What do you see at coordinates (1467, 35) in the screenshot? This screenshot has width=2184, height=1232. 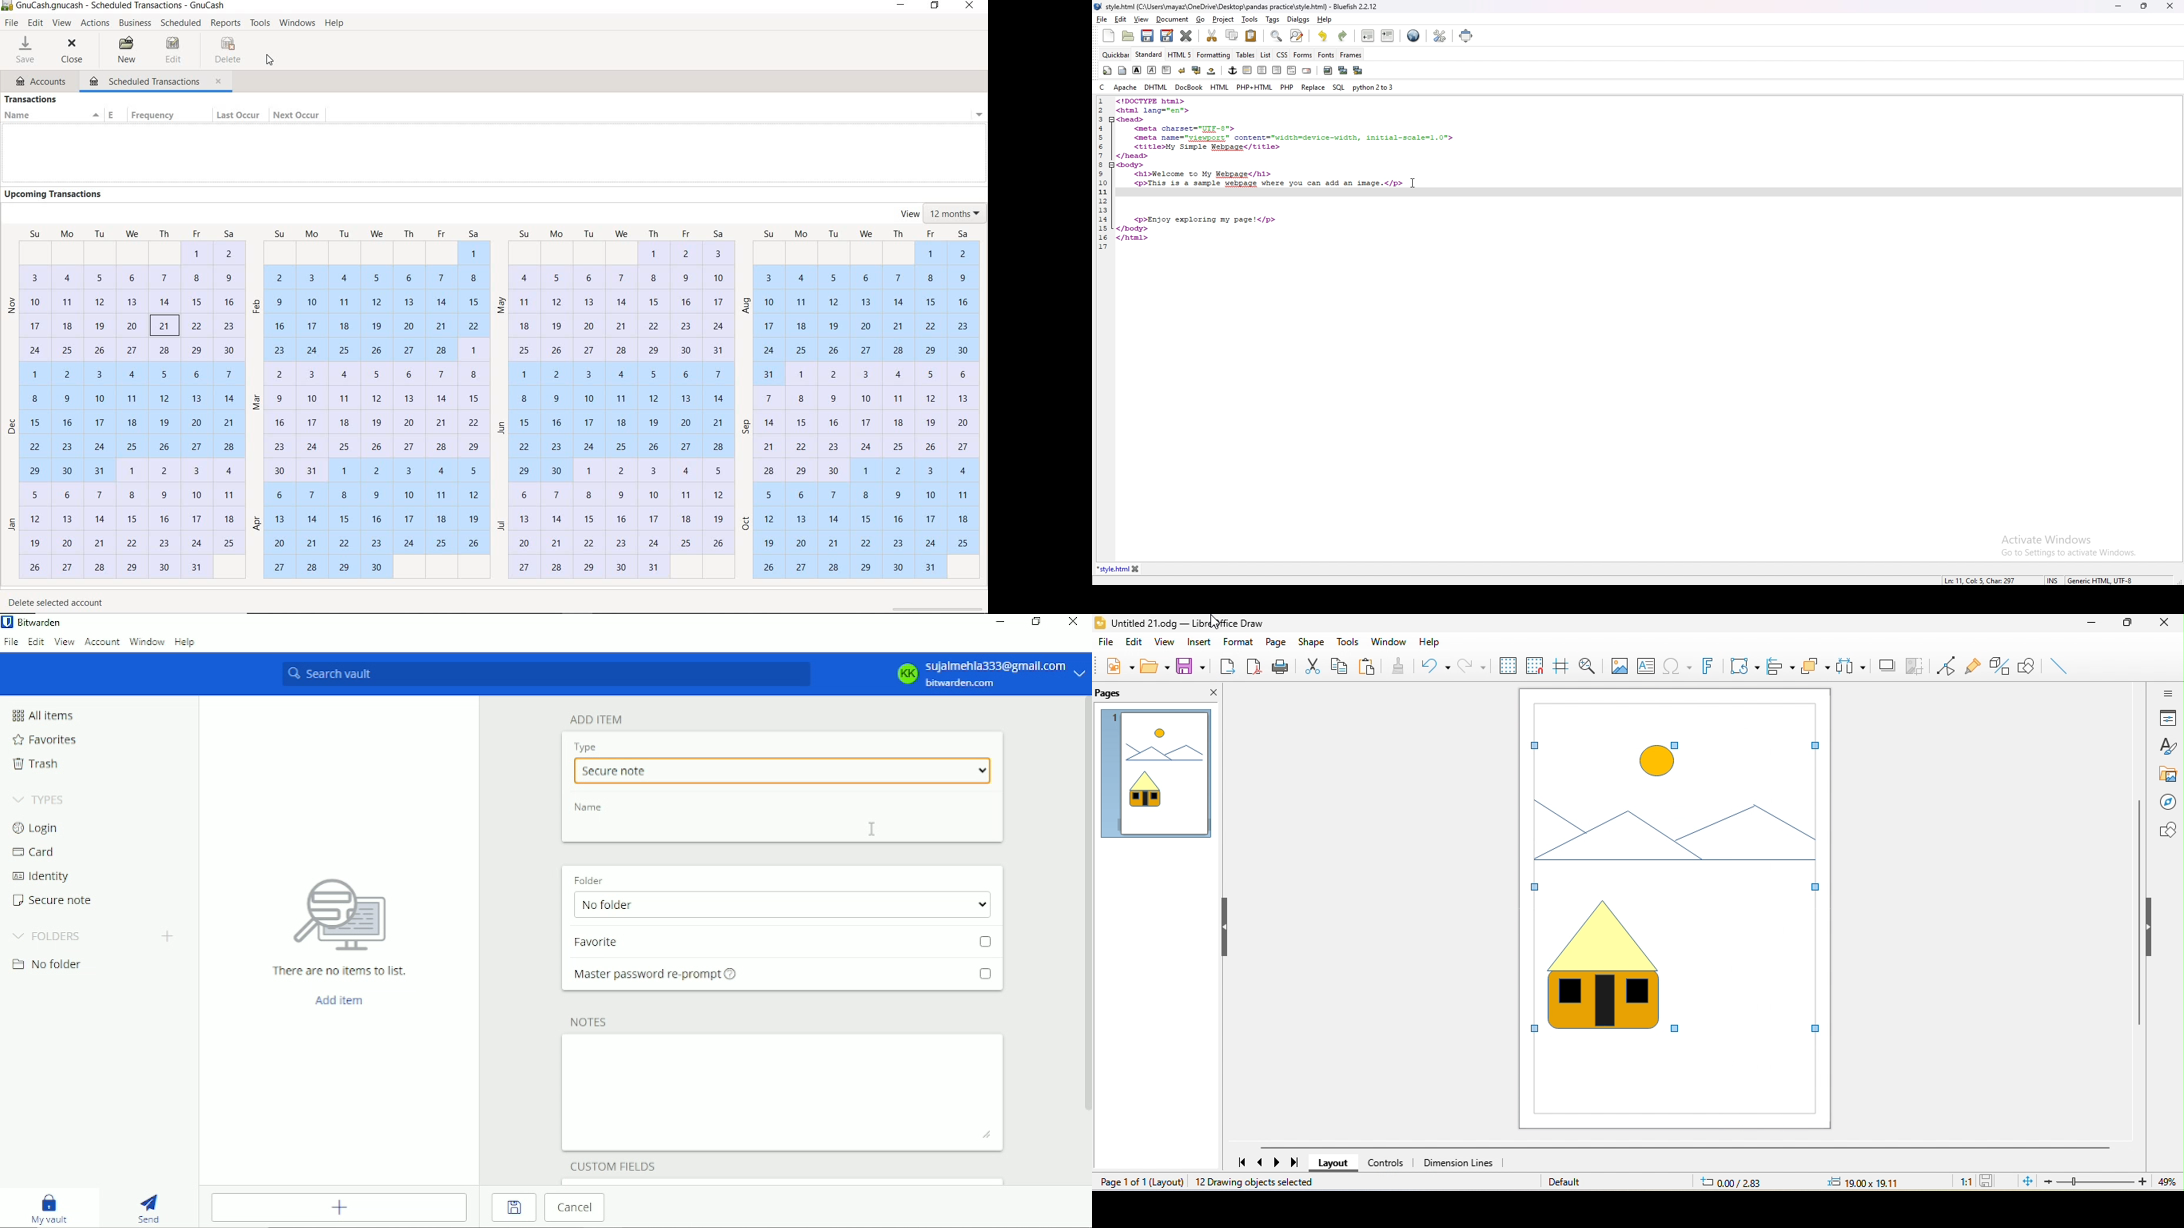 I see `full screen` at bounding box center [1467, 35].